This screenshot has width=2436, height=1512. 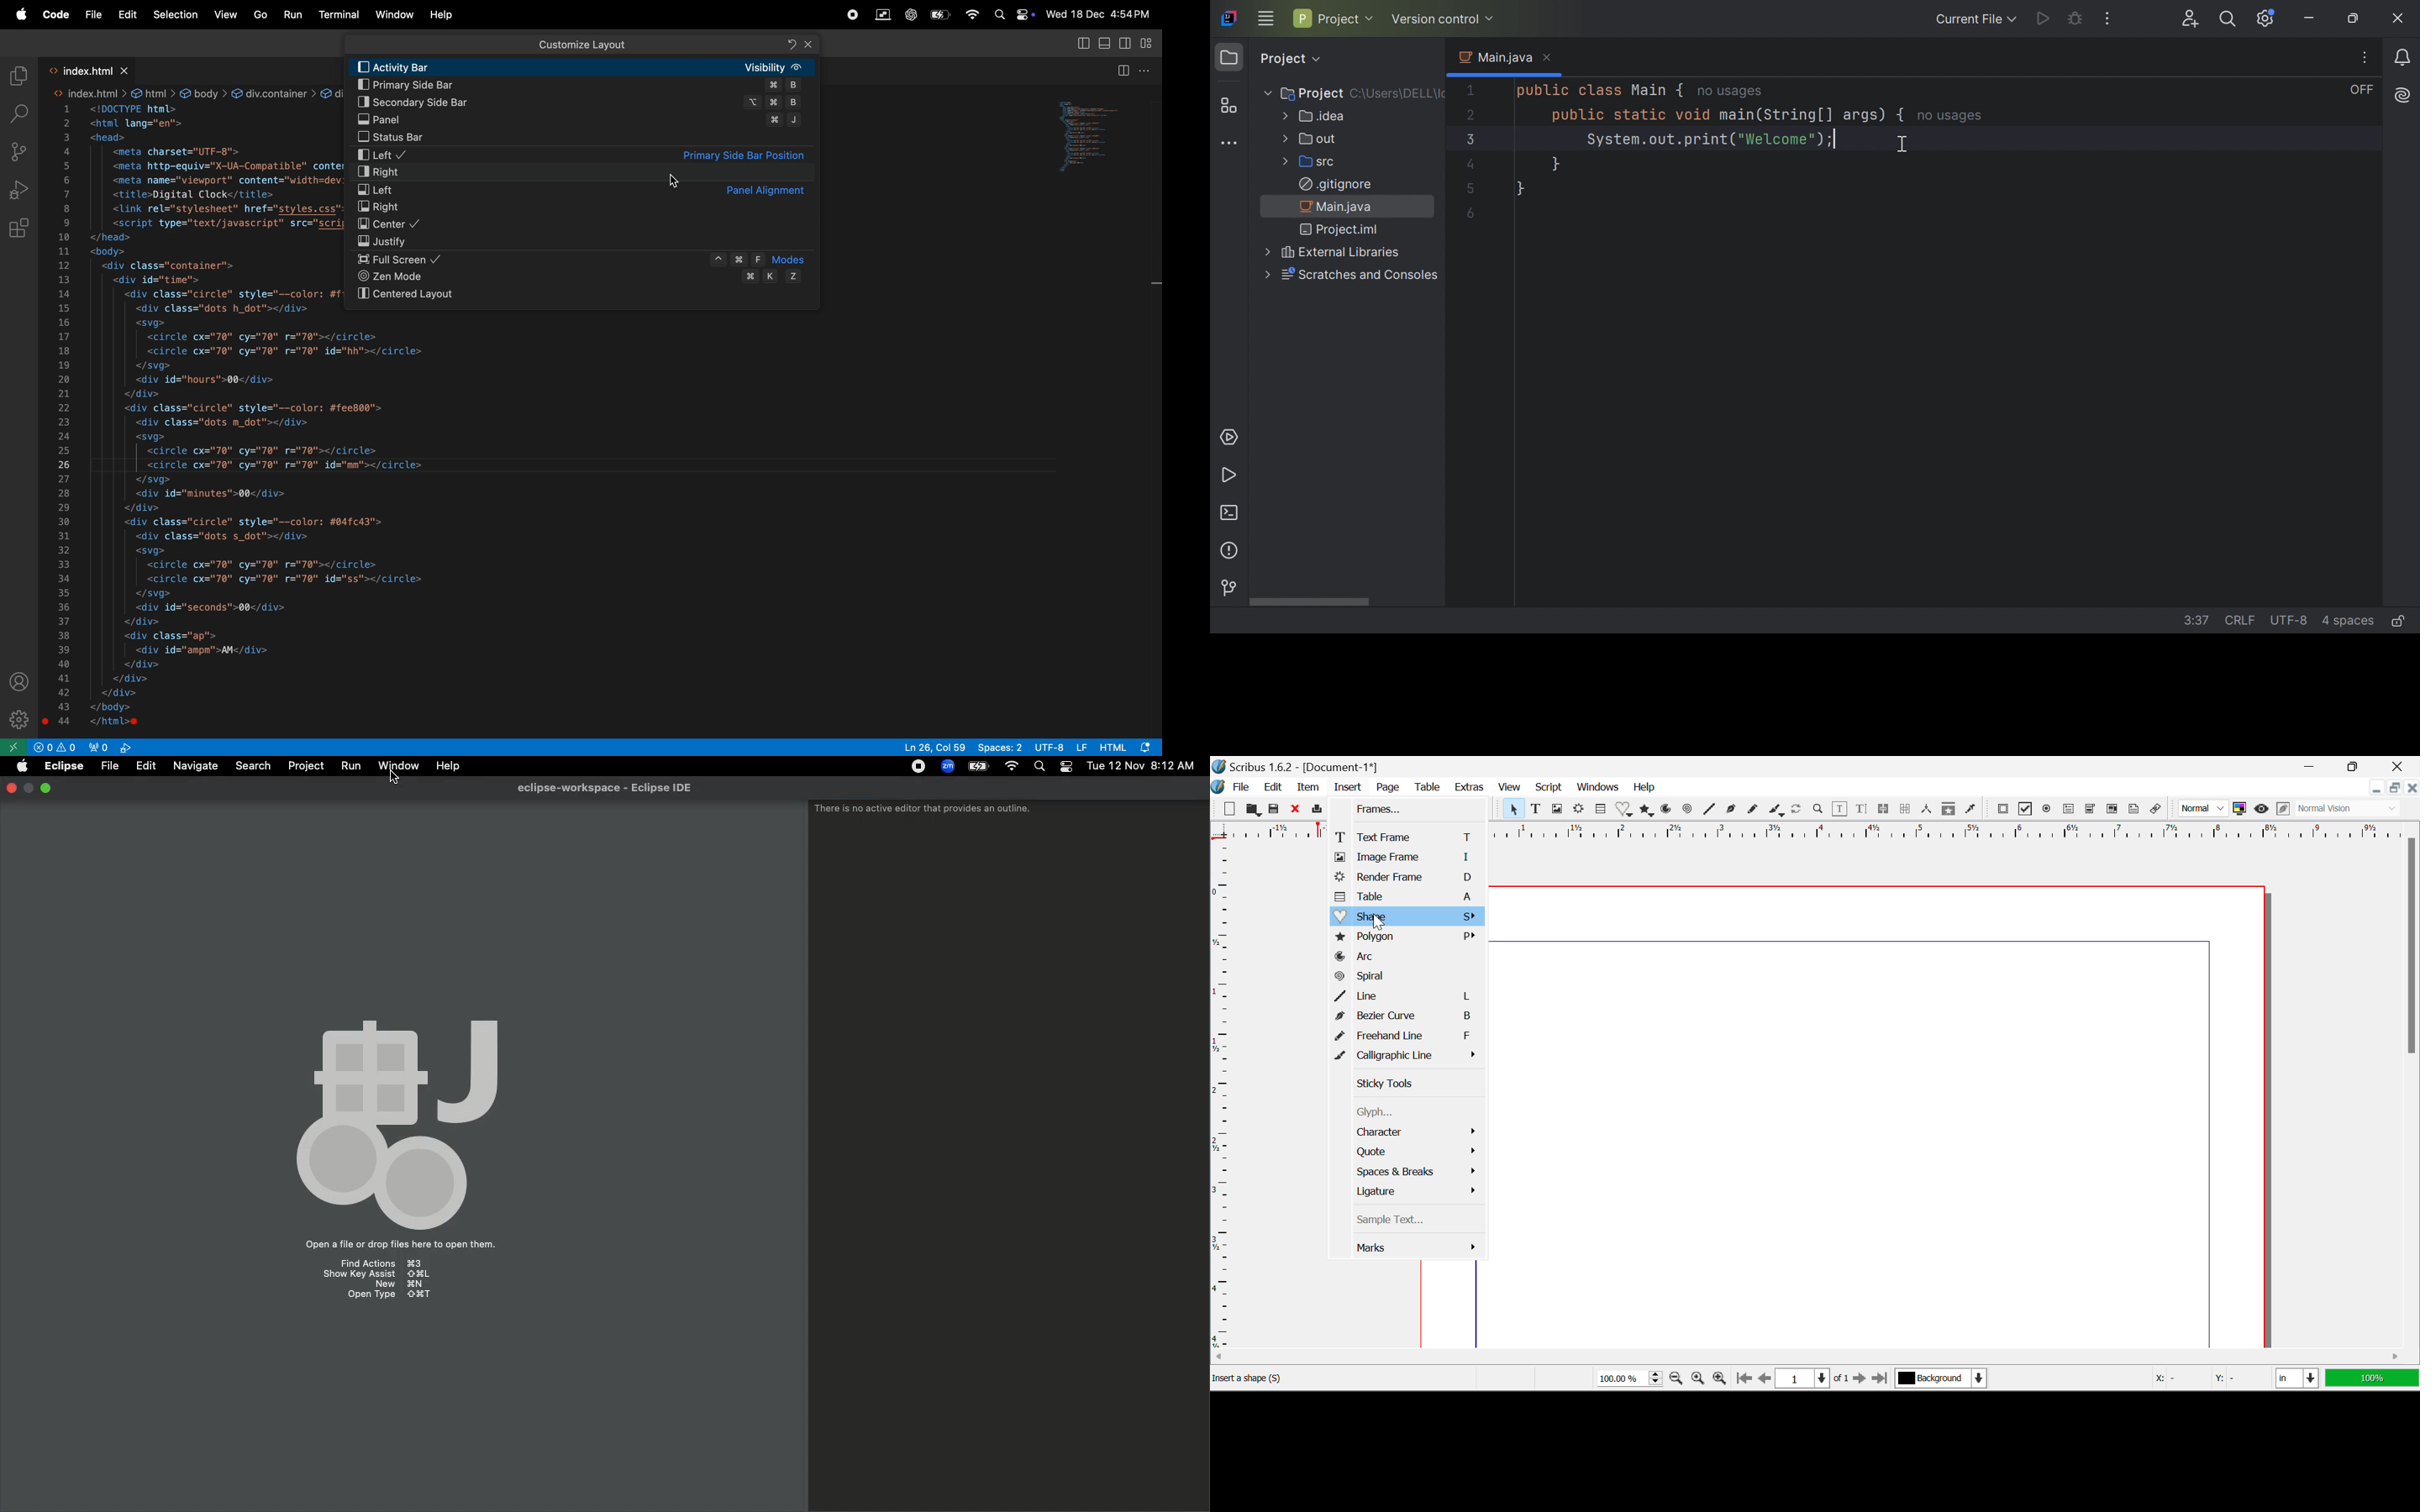 What do you see at coordinates (2396, 789) in the screenshot?
I see `Minimize` at bounding box center [2396, 789].